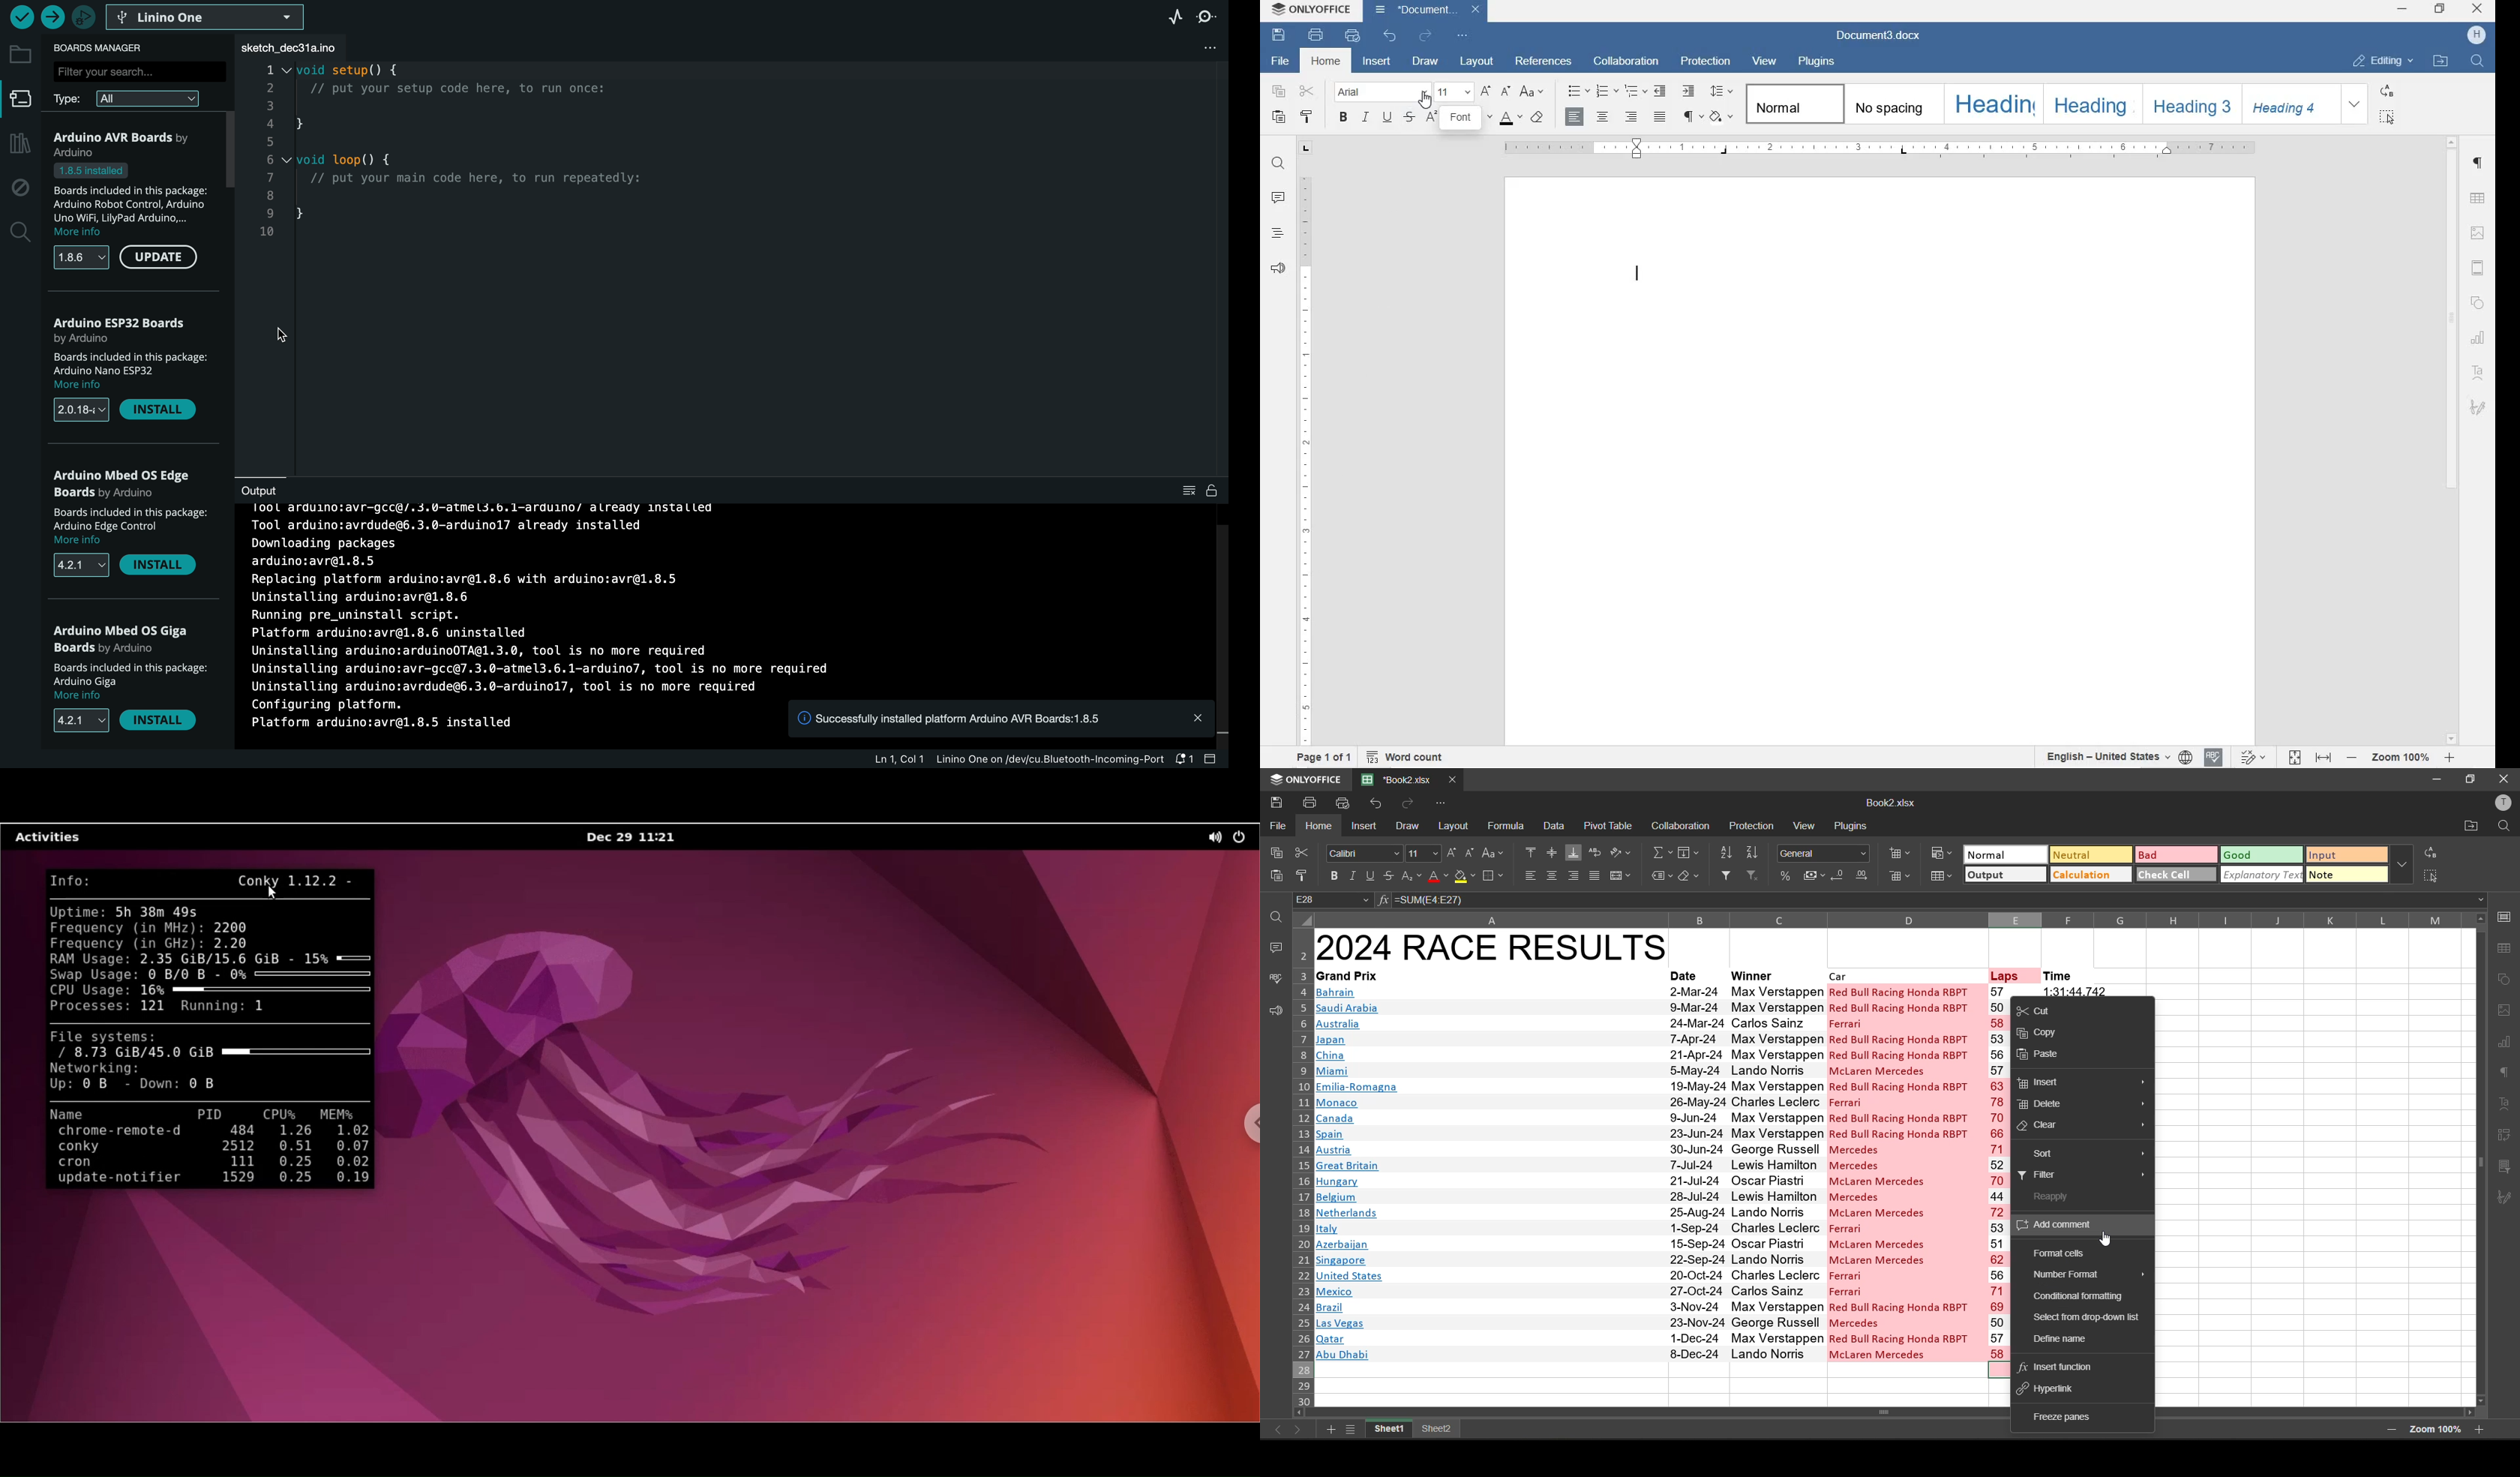 The height and width of the screenshot is (1484, 2520). What do you see at coordinates (1389, 38) in the screenshot?
I see `UNDO` at bounding box center [1389, 38].